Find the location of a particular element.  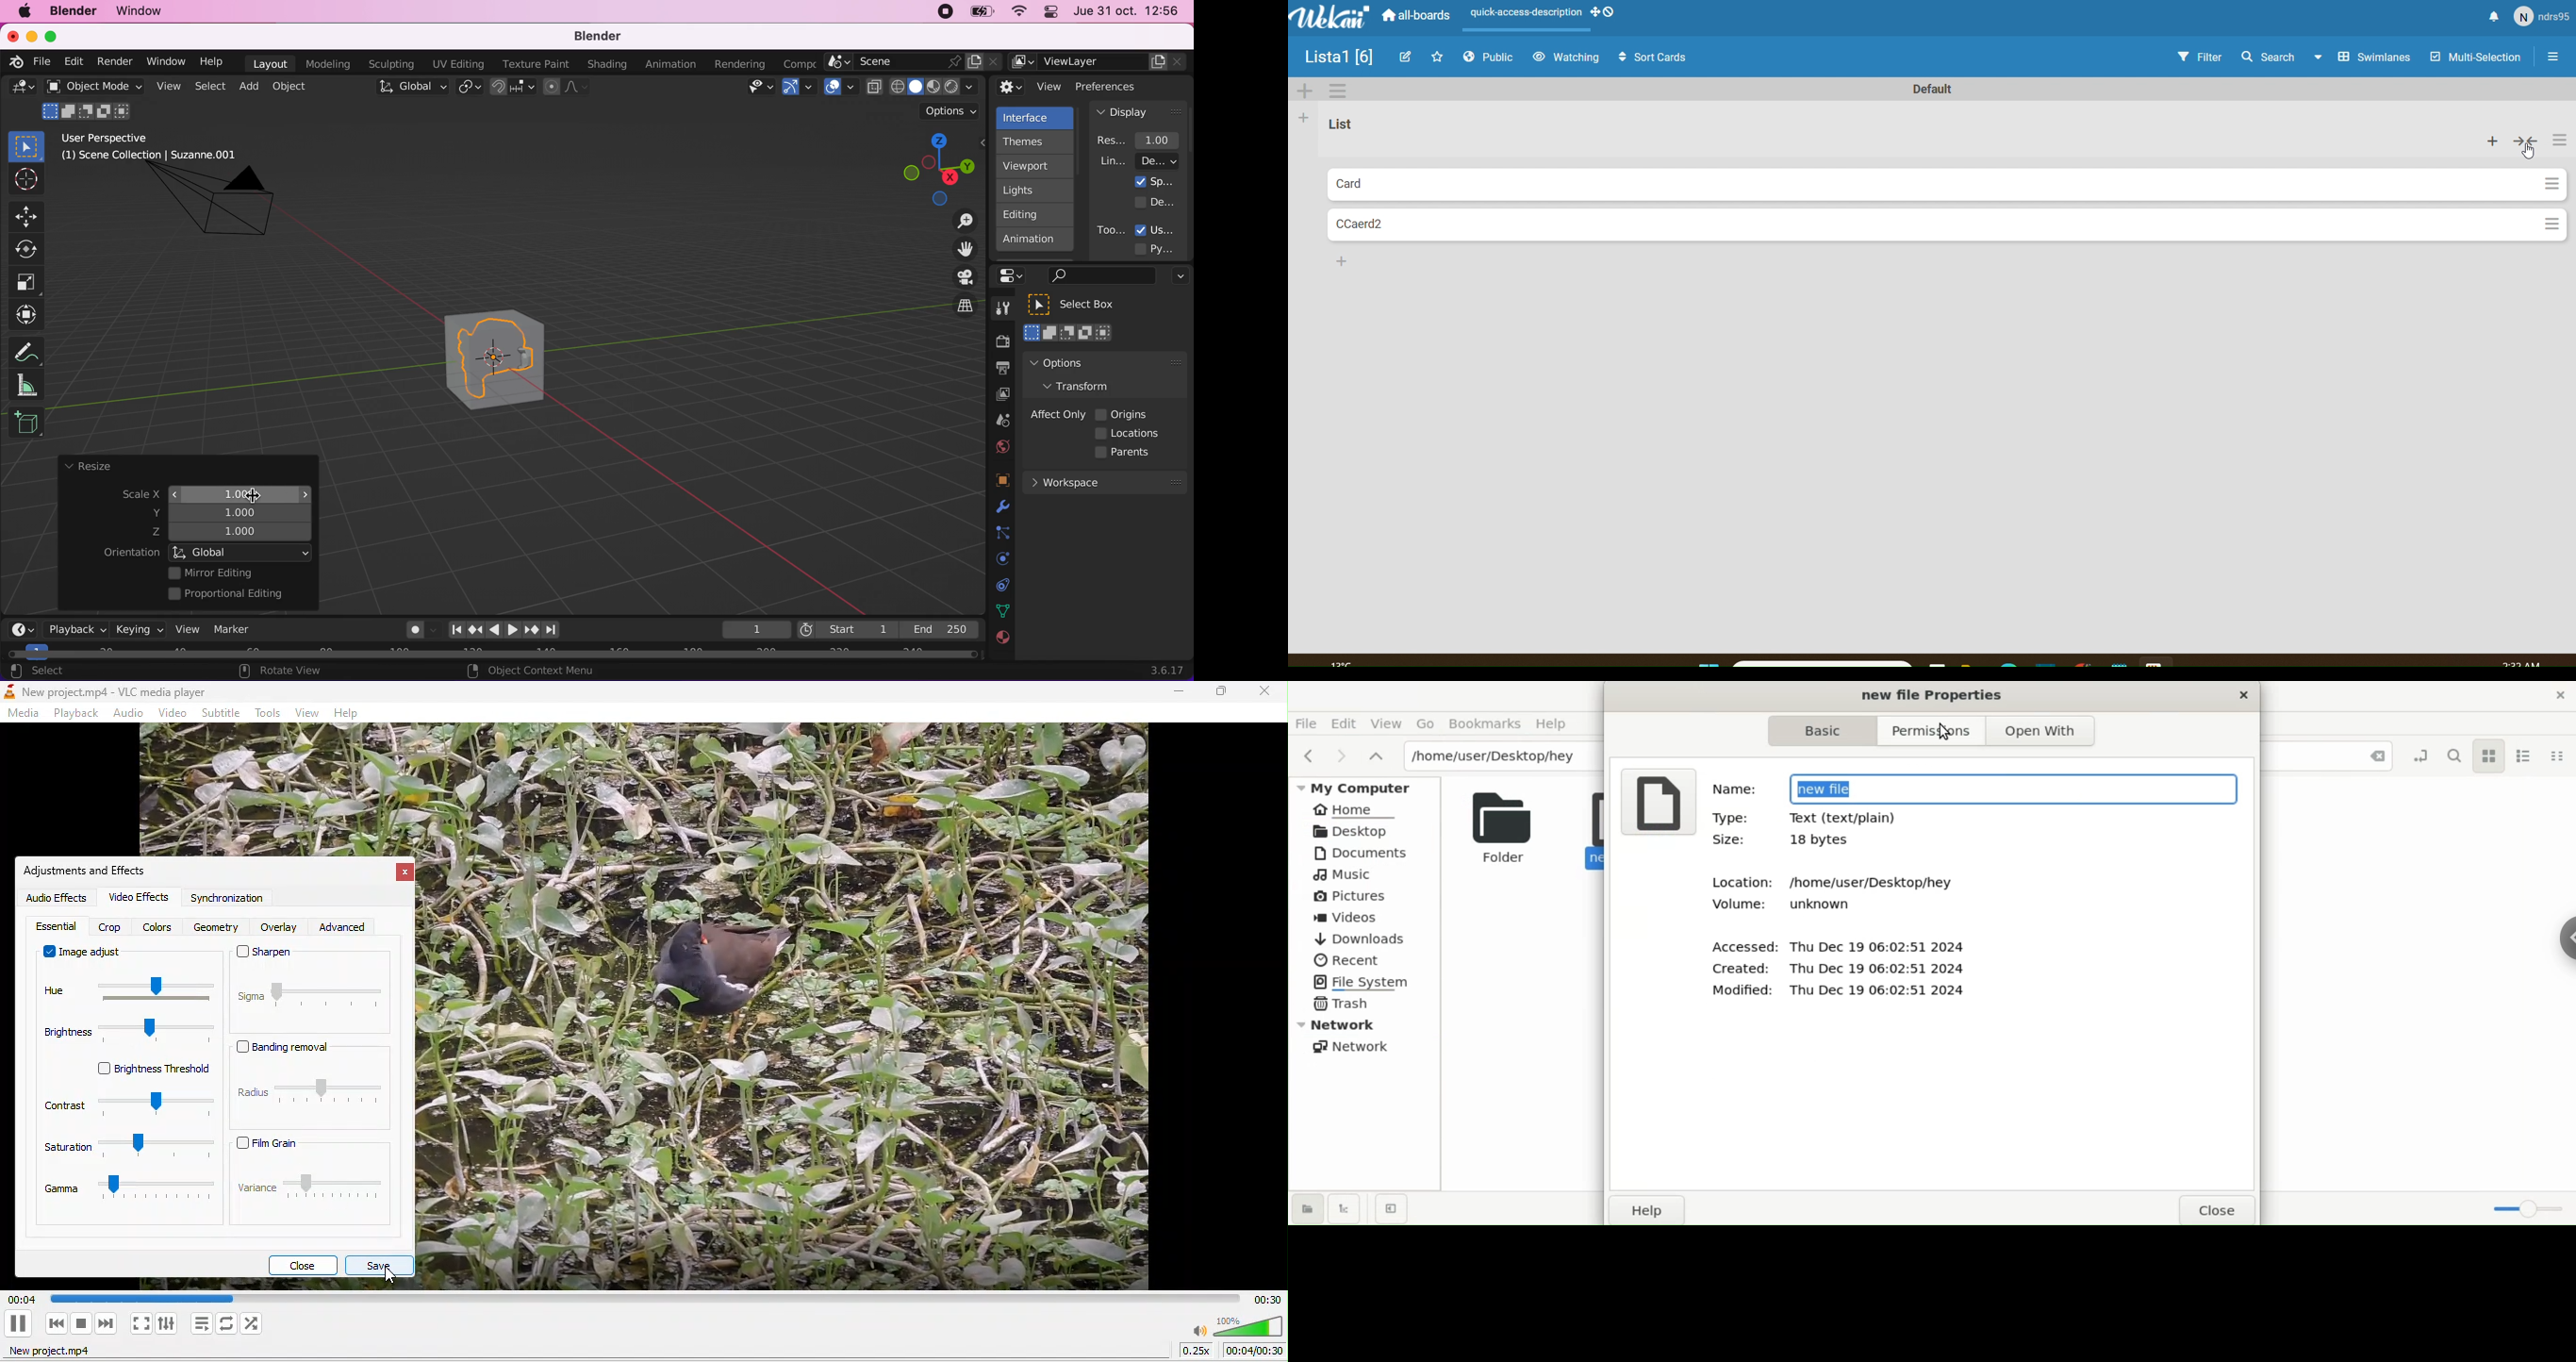

collapse is located at coordinates (2530, 142).